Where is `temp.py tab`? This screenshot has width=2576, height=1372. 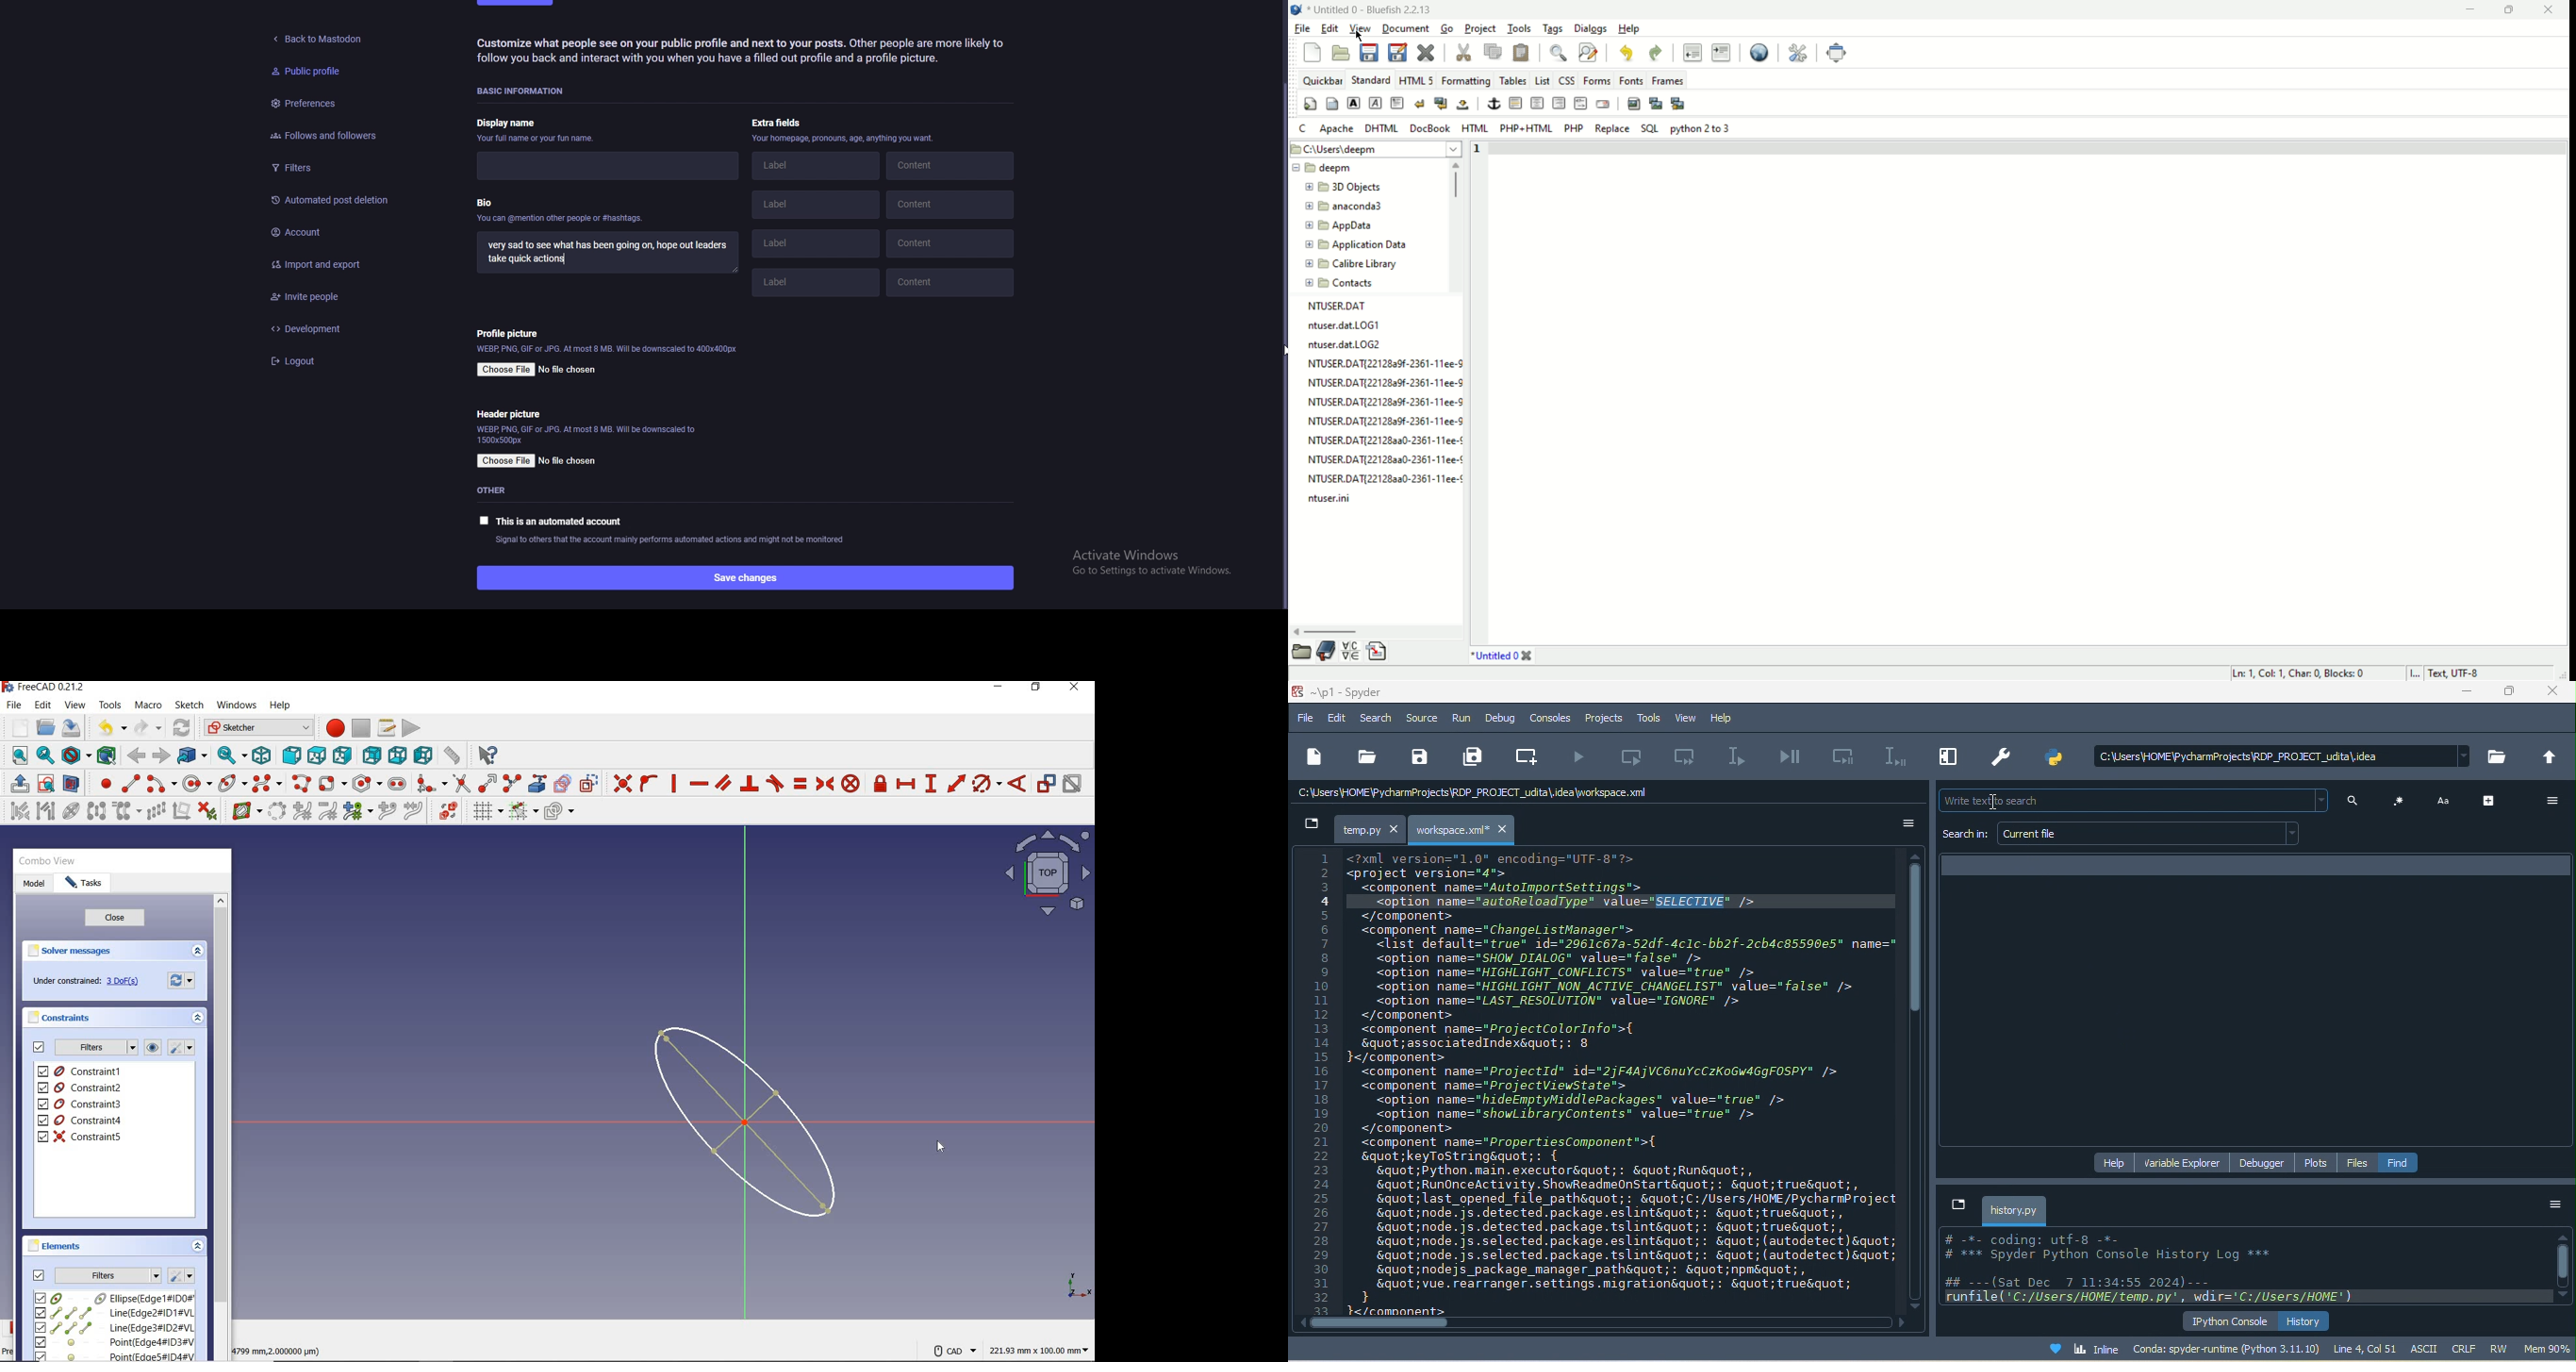 temp.py tab is located at coordinates (1371, 830).